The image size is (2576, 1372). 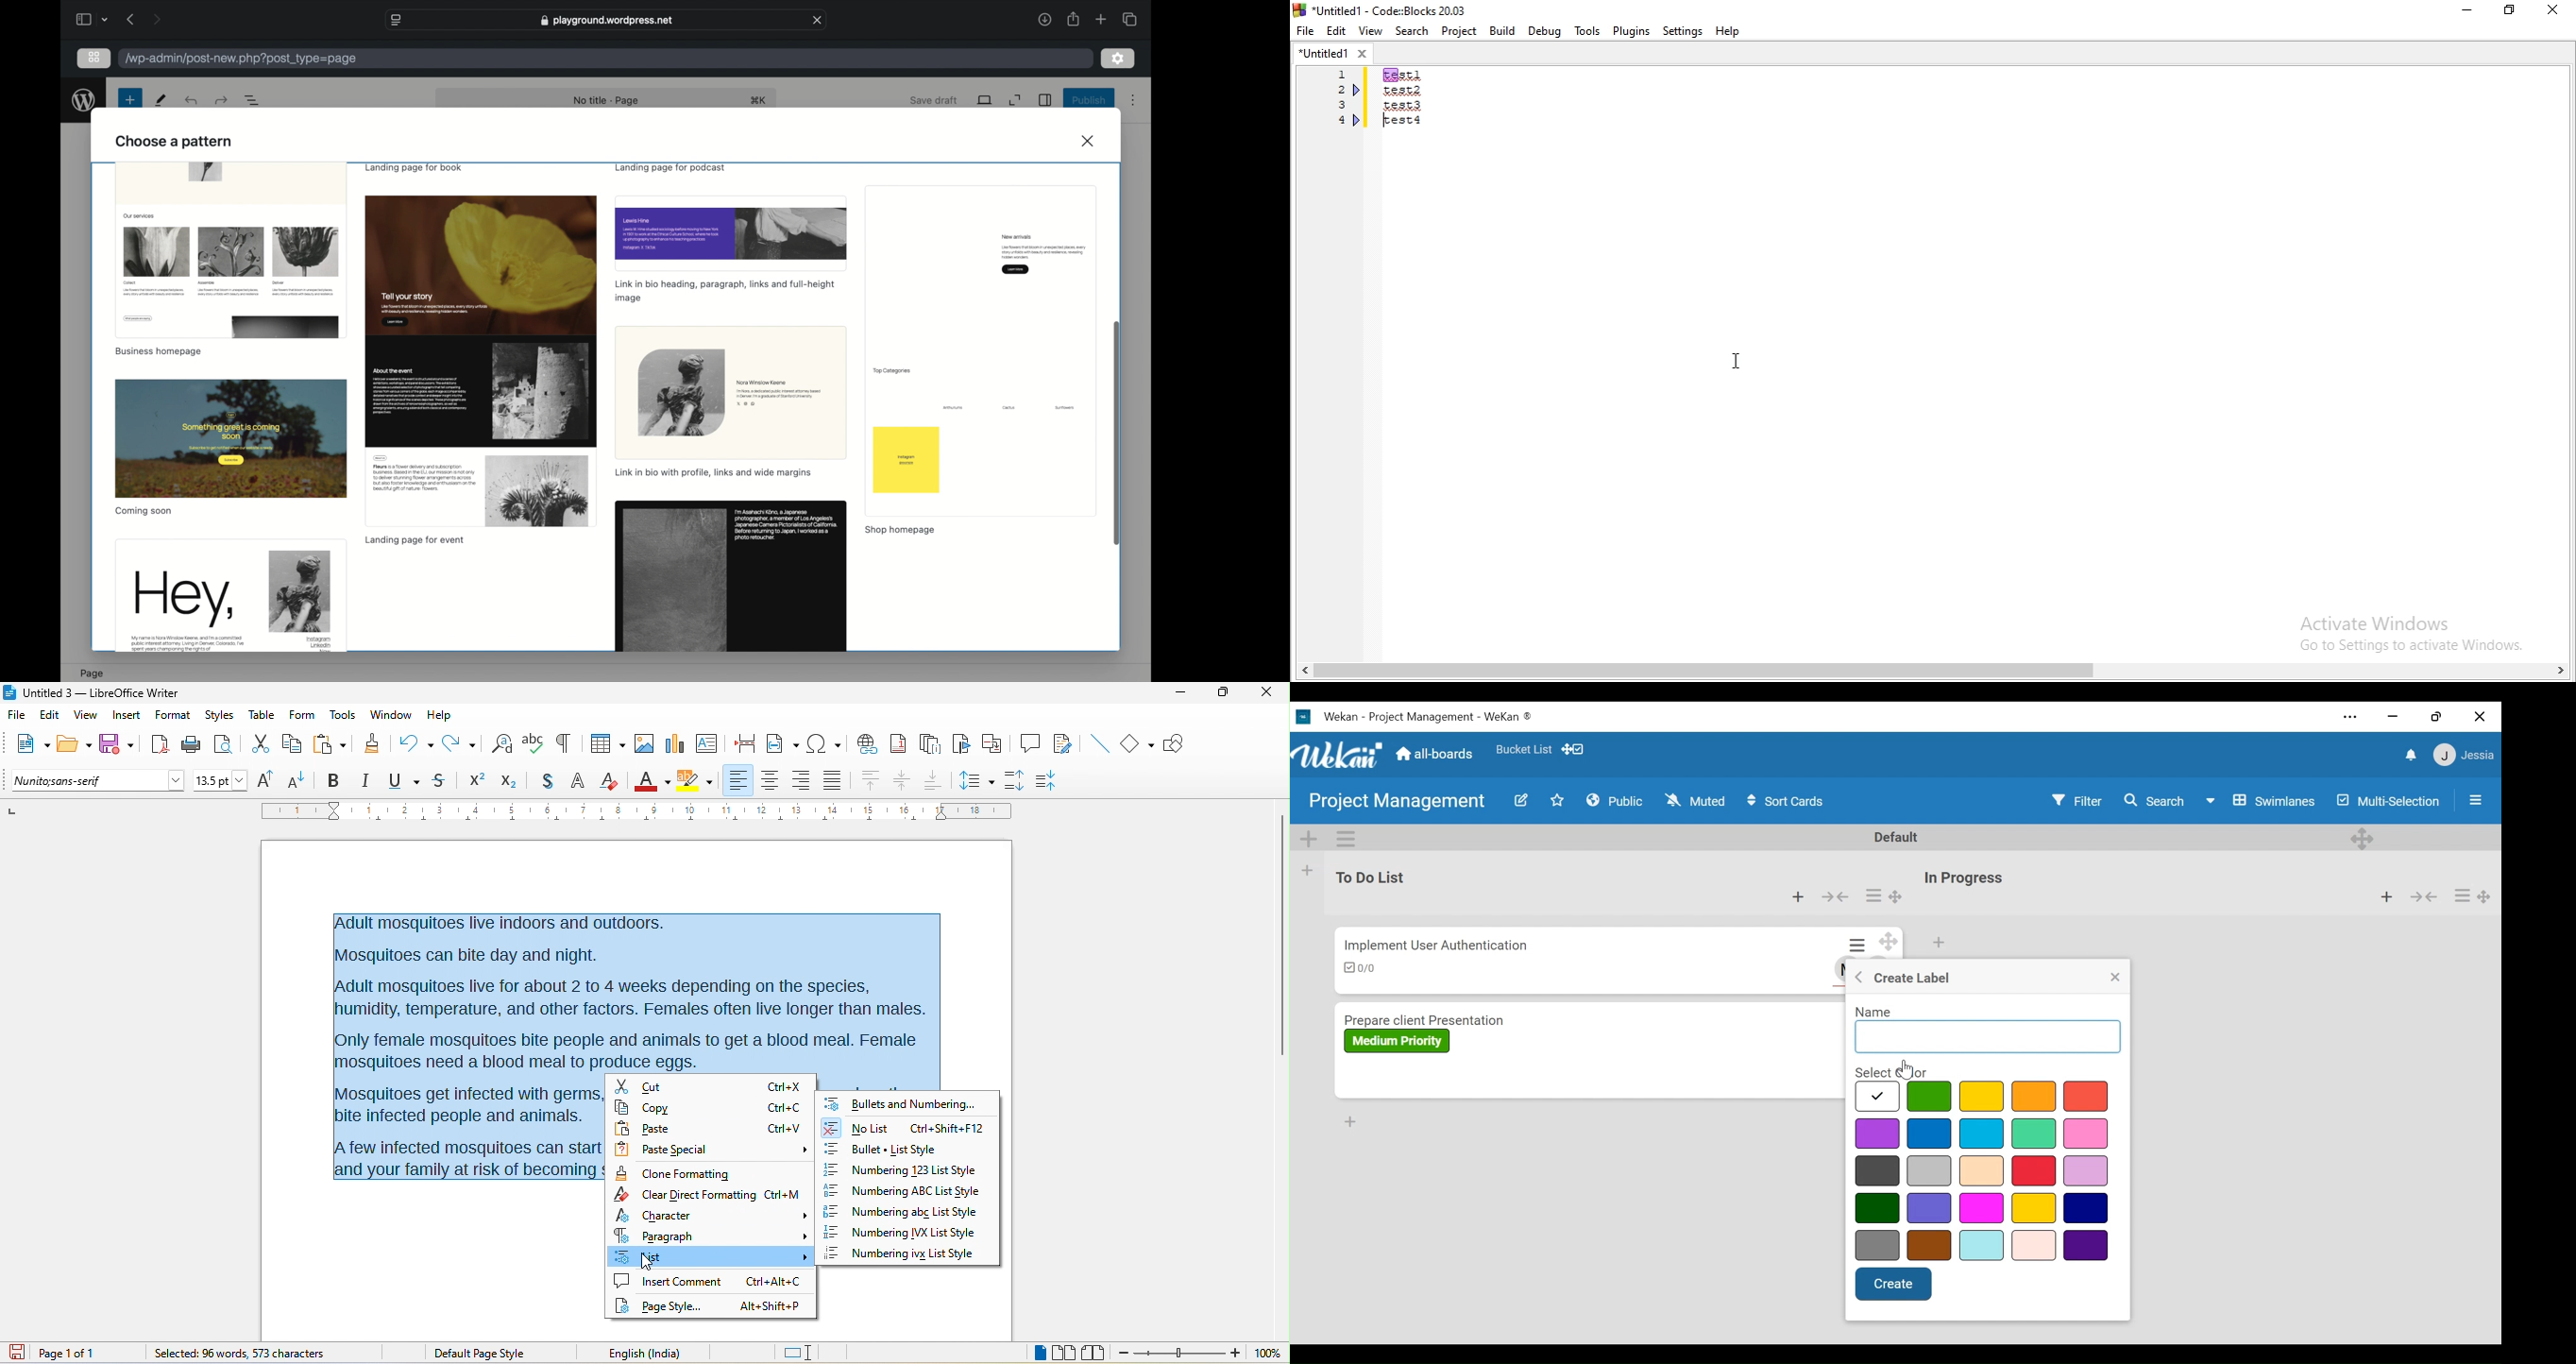 What do you see at coordinates (221, 780) in the screenshot?
I see `font size` at bounding box center [221, 780].